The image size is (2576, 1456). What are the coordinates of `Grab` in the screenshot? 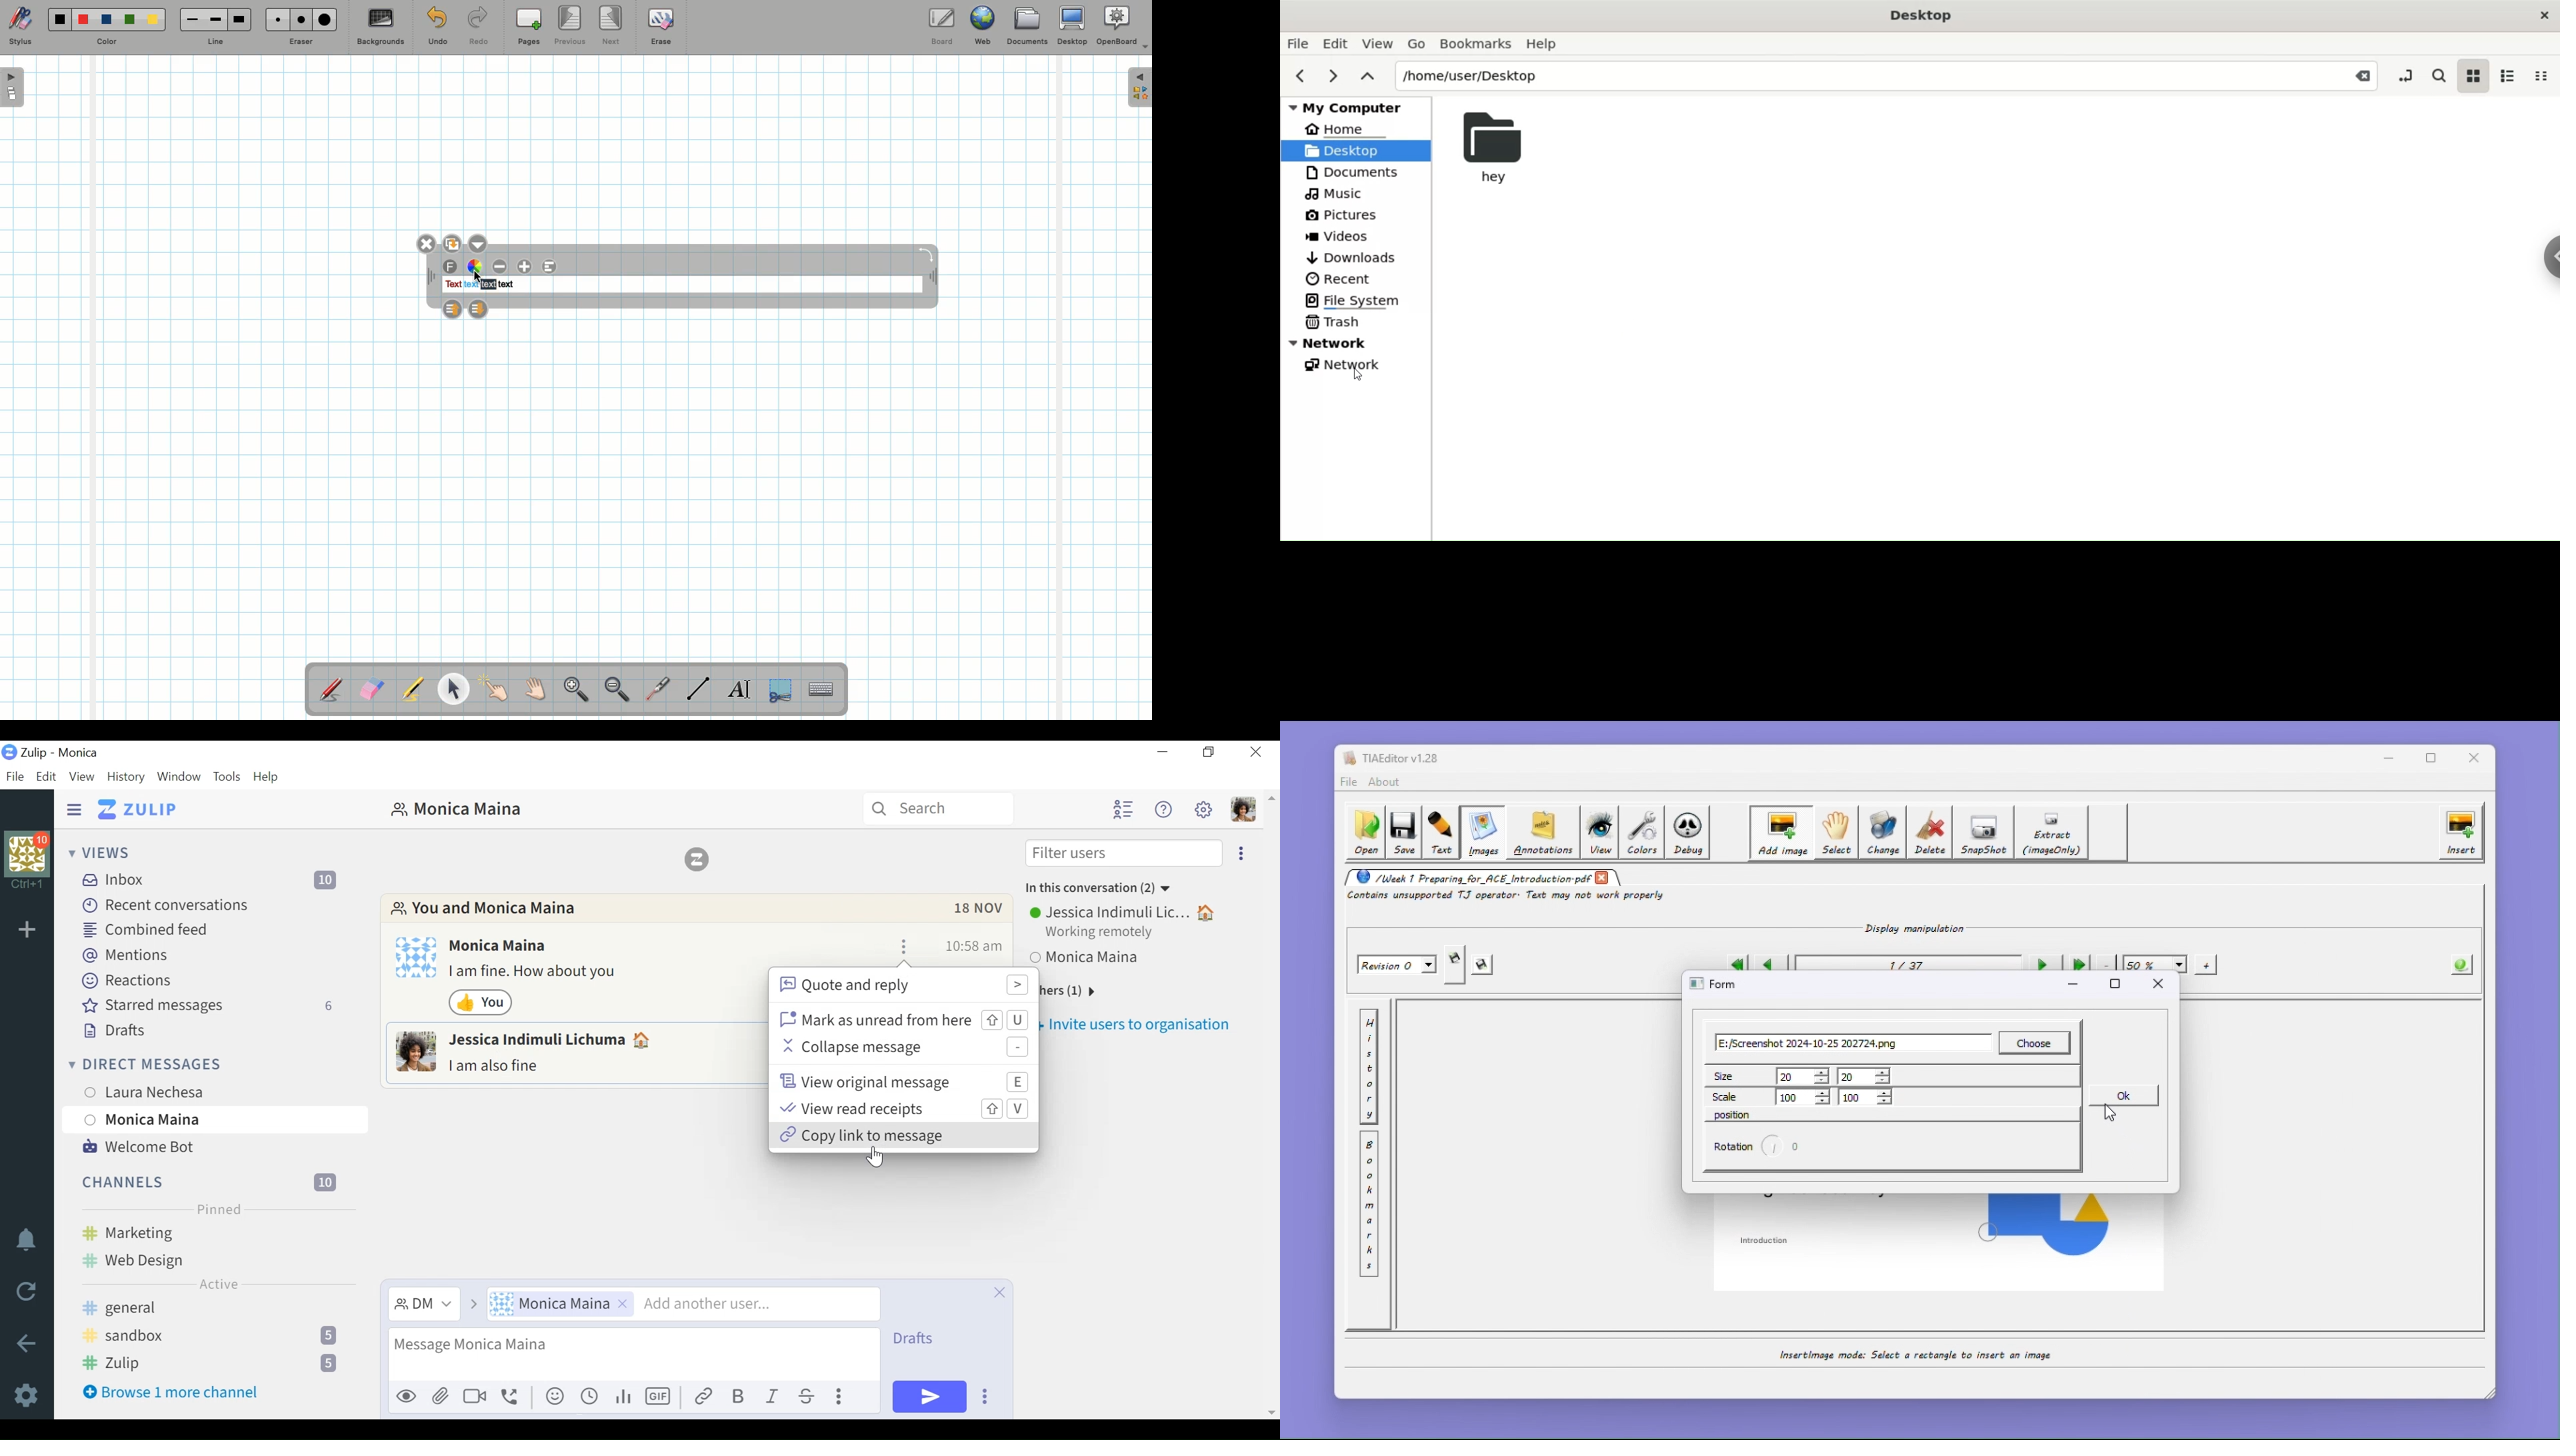 It's located at (536, 691).